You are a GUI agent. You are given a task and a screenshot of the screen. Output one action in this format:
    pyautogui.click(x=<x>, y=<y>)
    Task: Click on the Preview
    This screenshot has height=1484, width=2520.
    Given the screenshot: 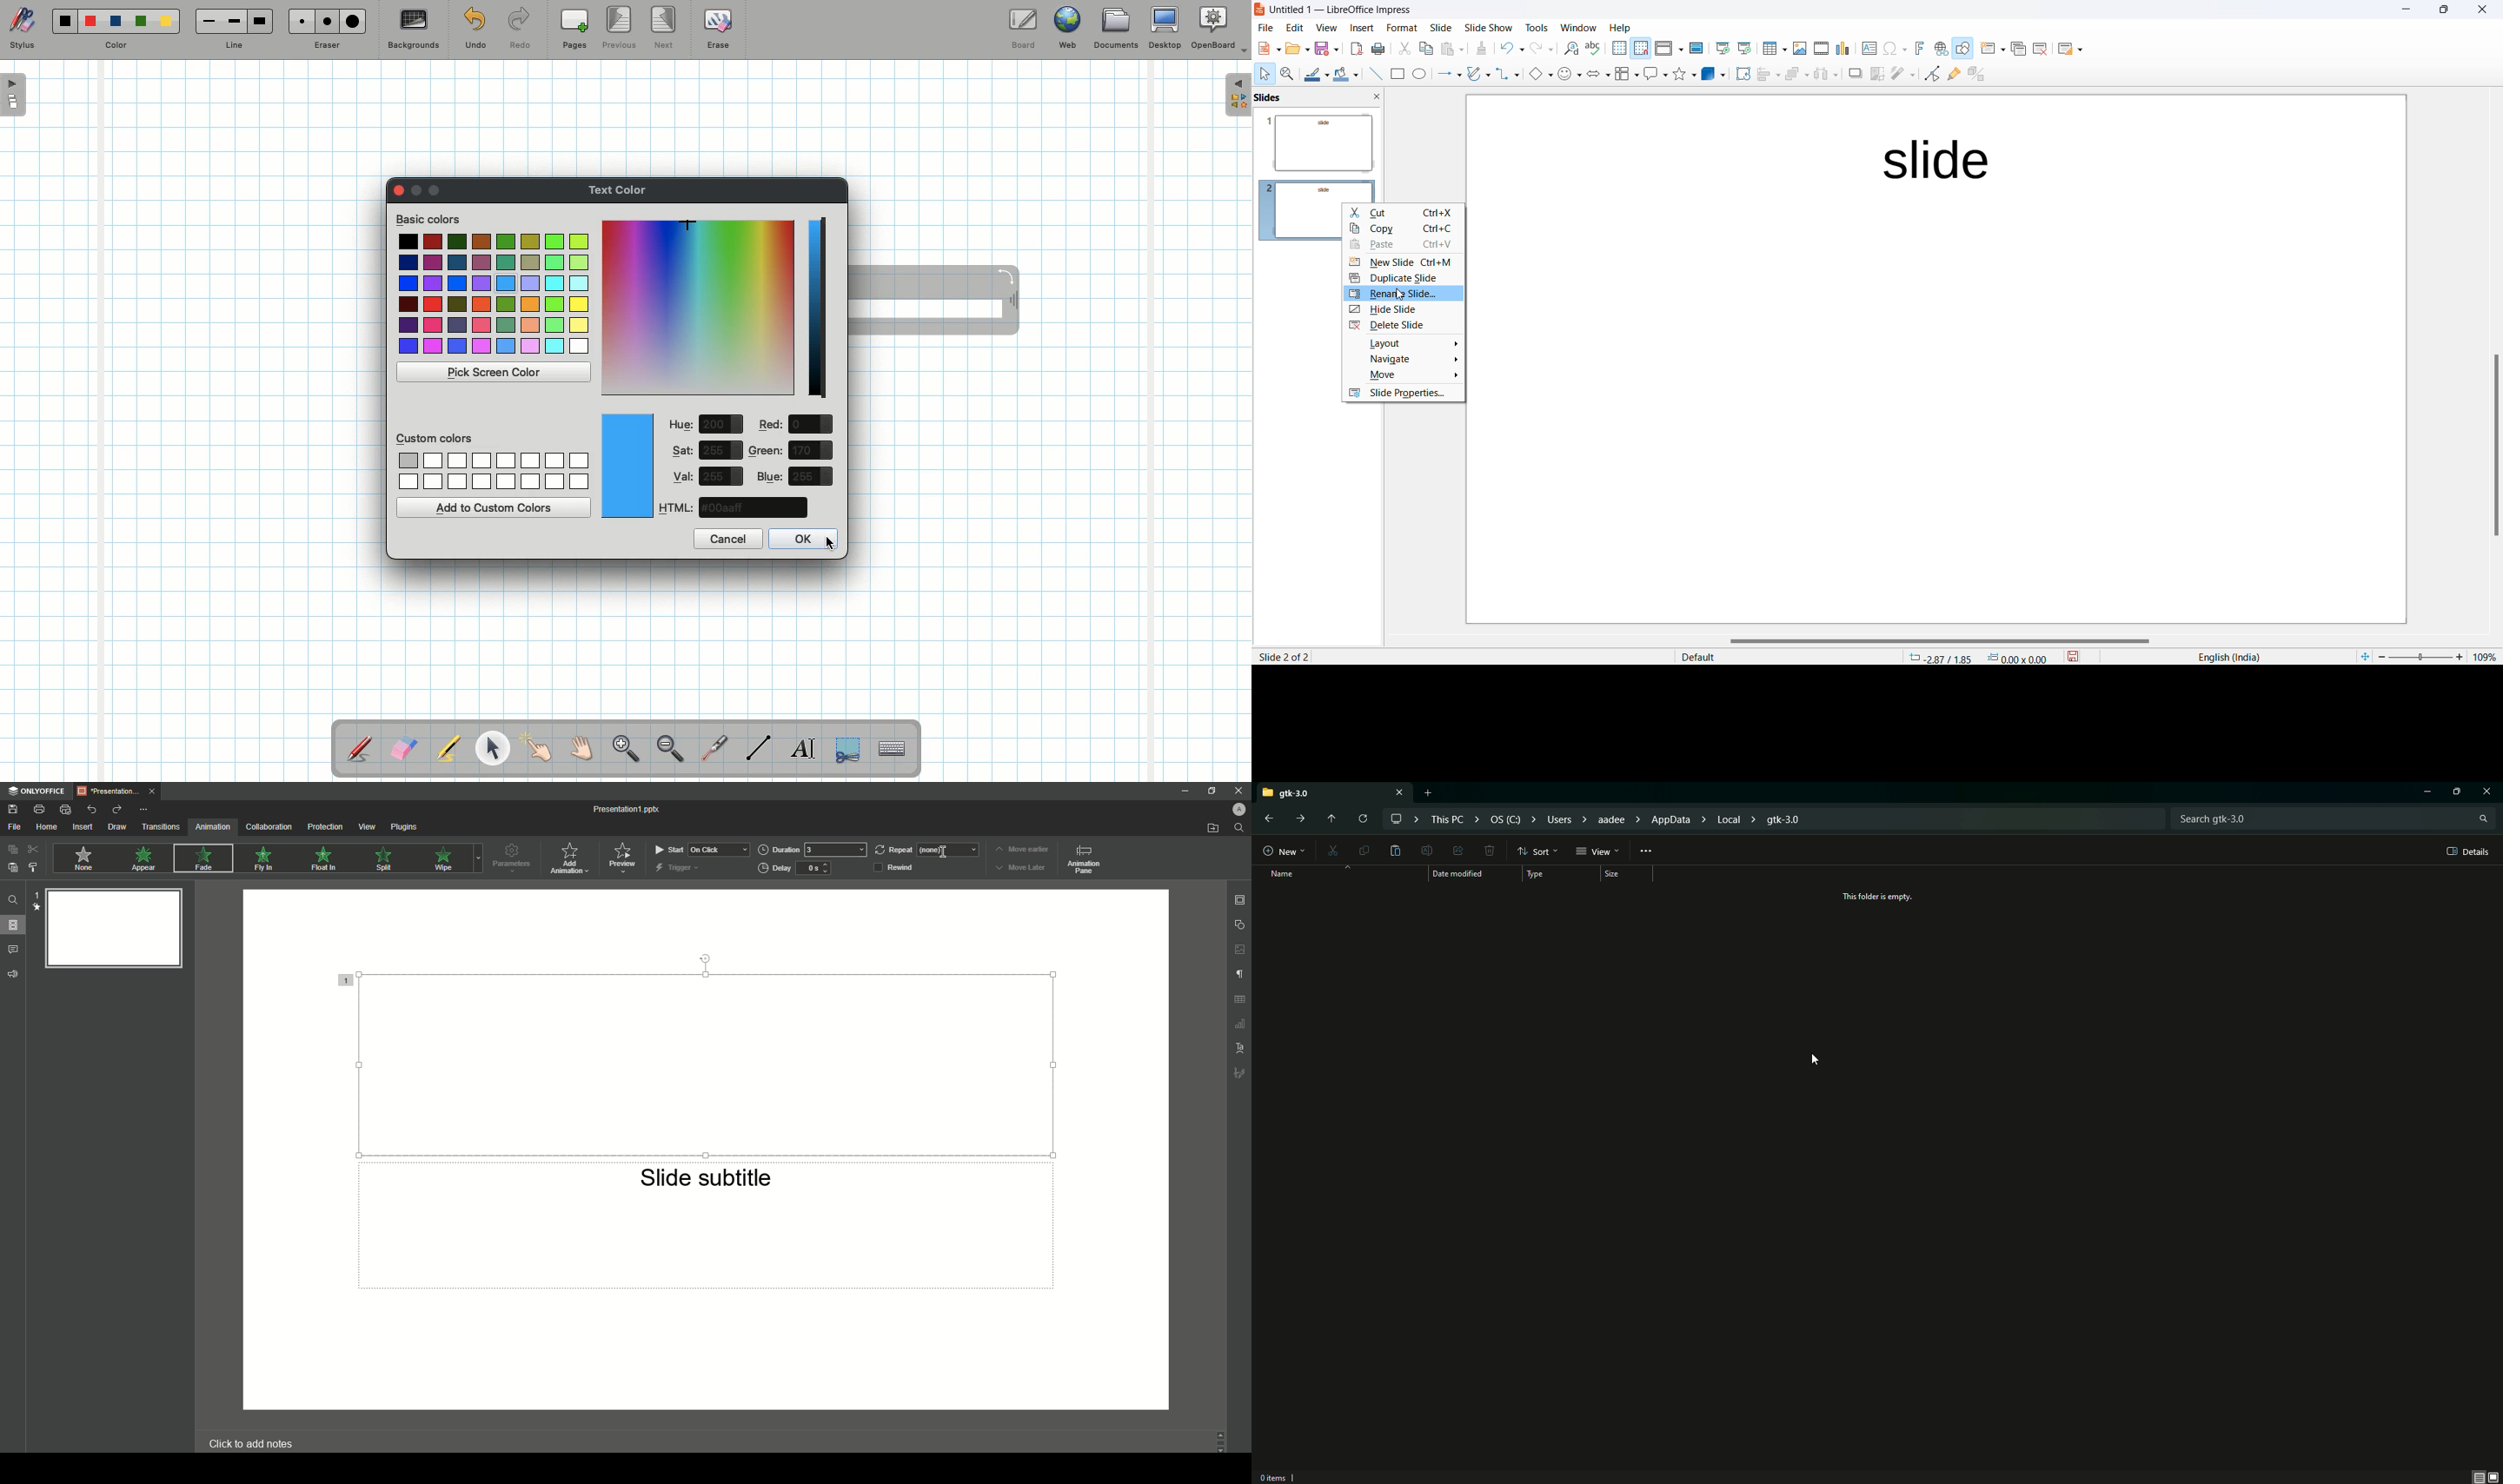 What is the action you would take?
    pyautogui.click(x=622, y=858)
    